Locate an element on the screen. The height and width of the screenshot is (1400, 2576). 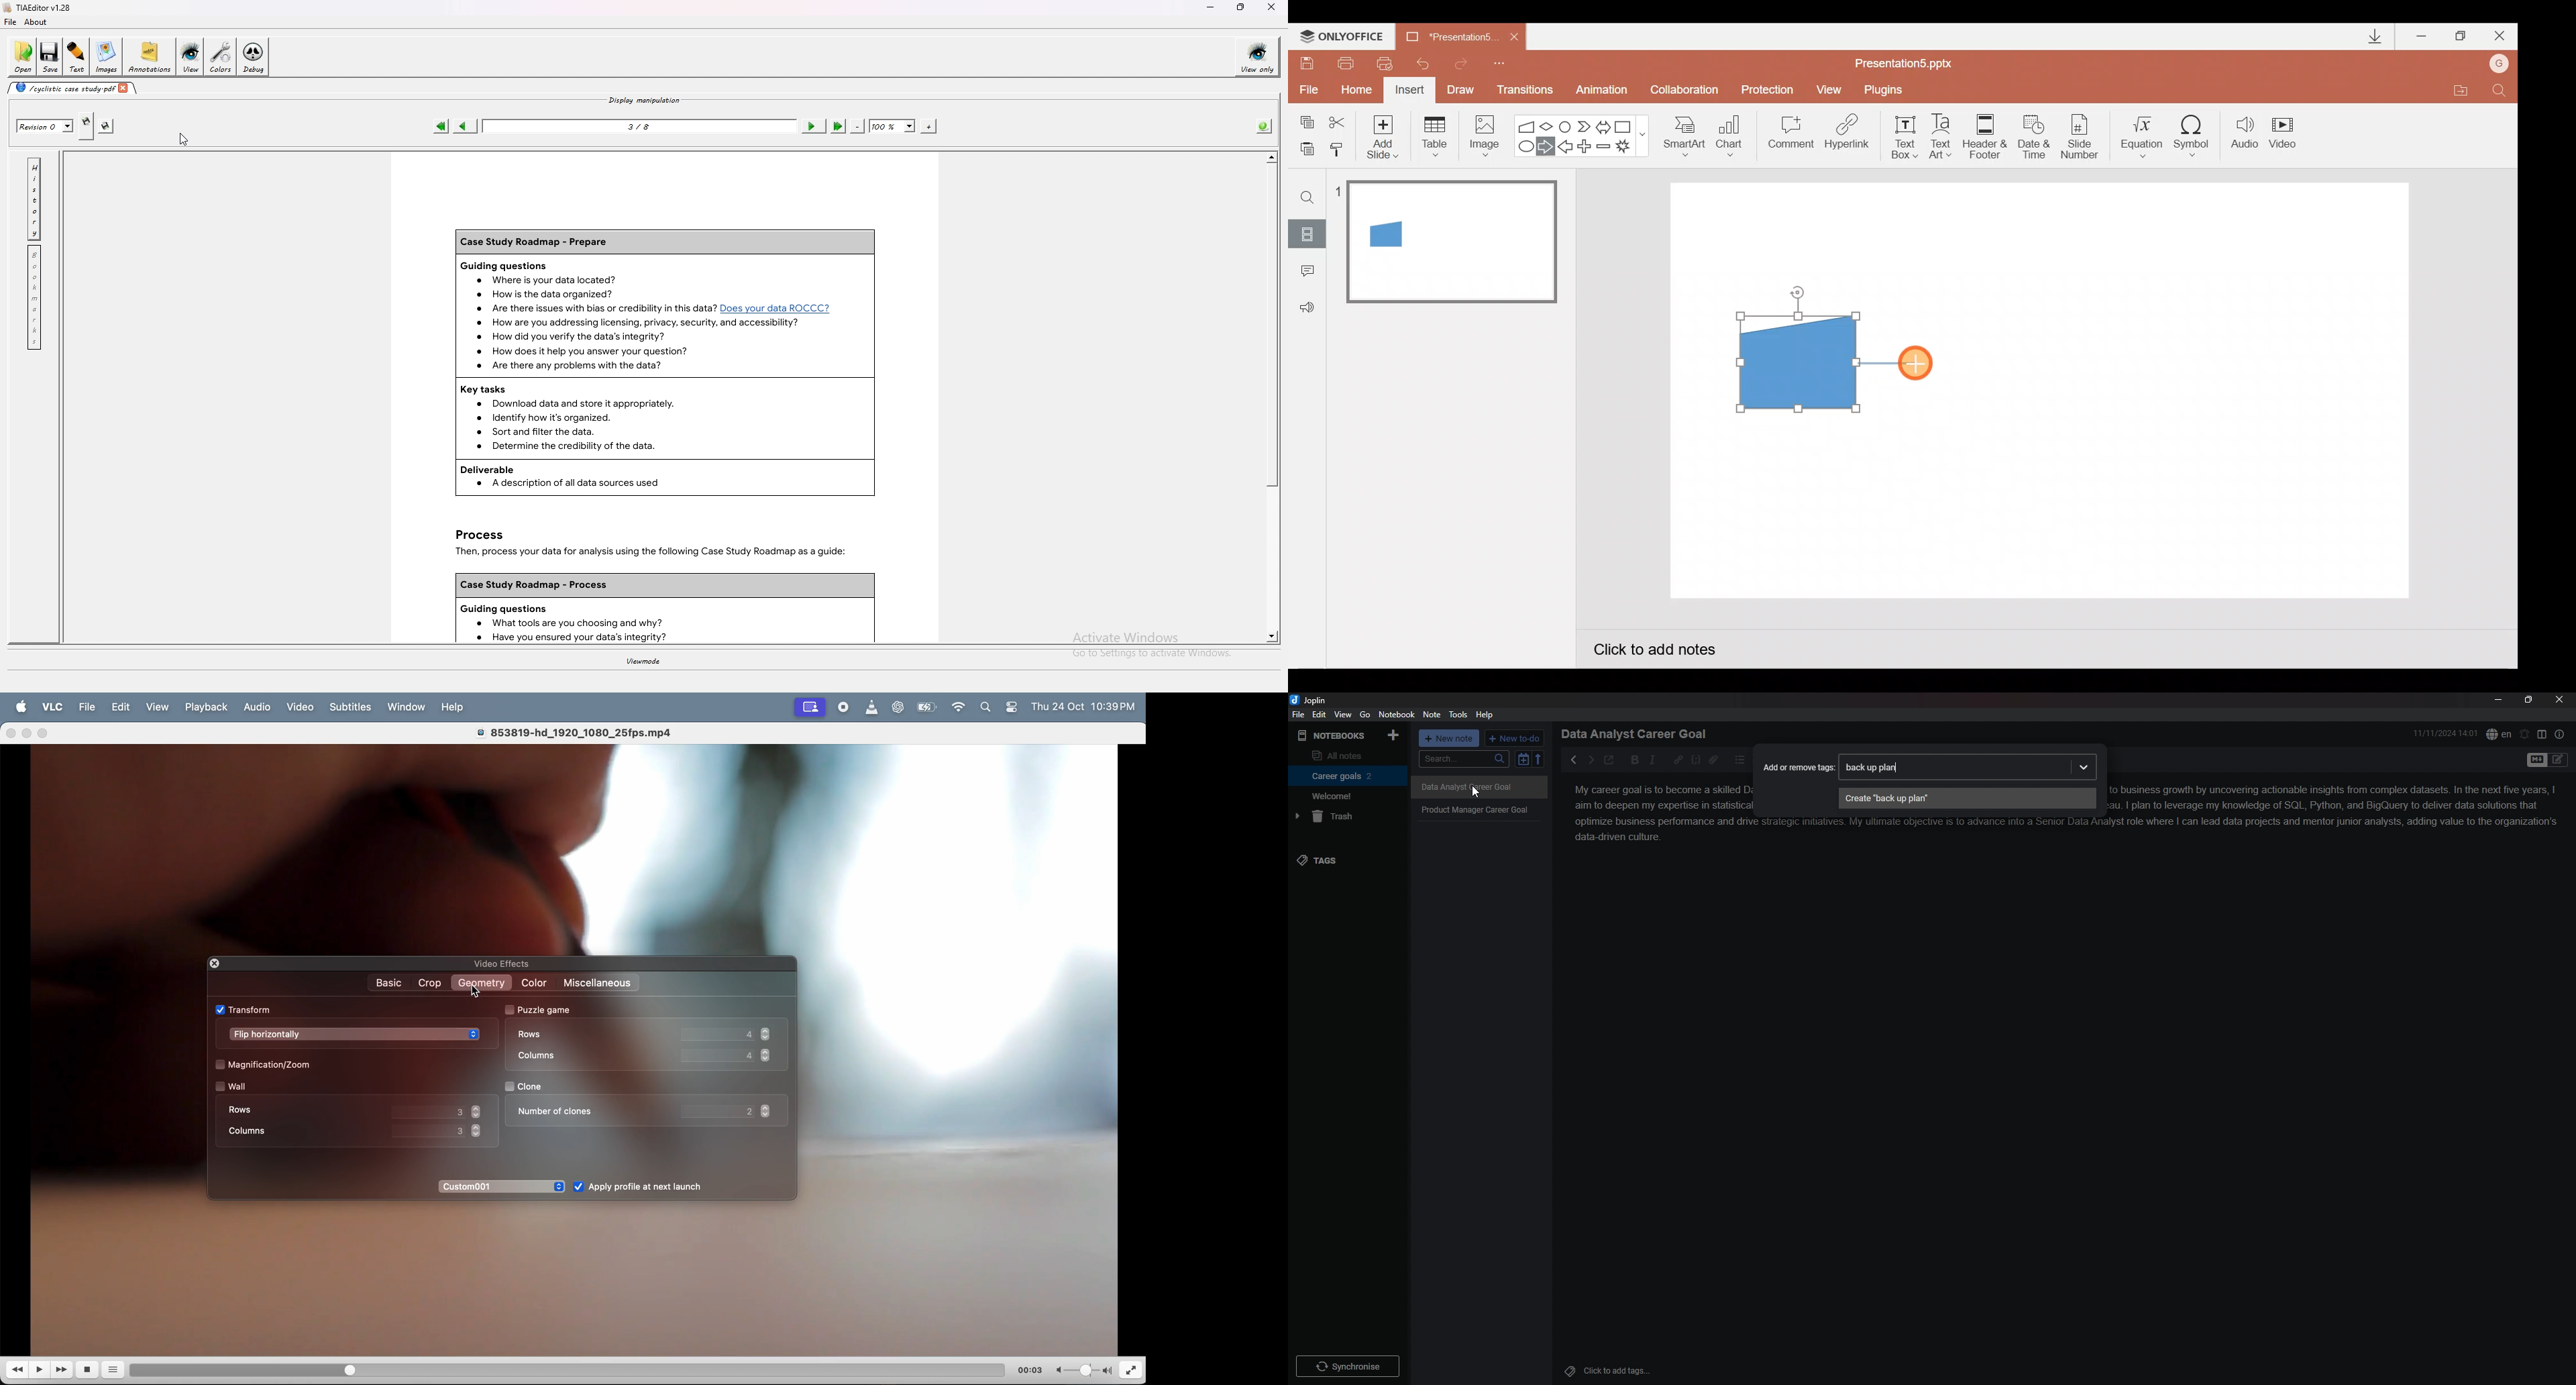
Welcome! is located at coordinates (1344, 795).